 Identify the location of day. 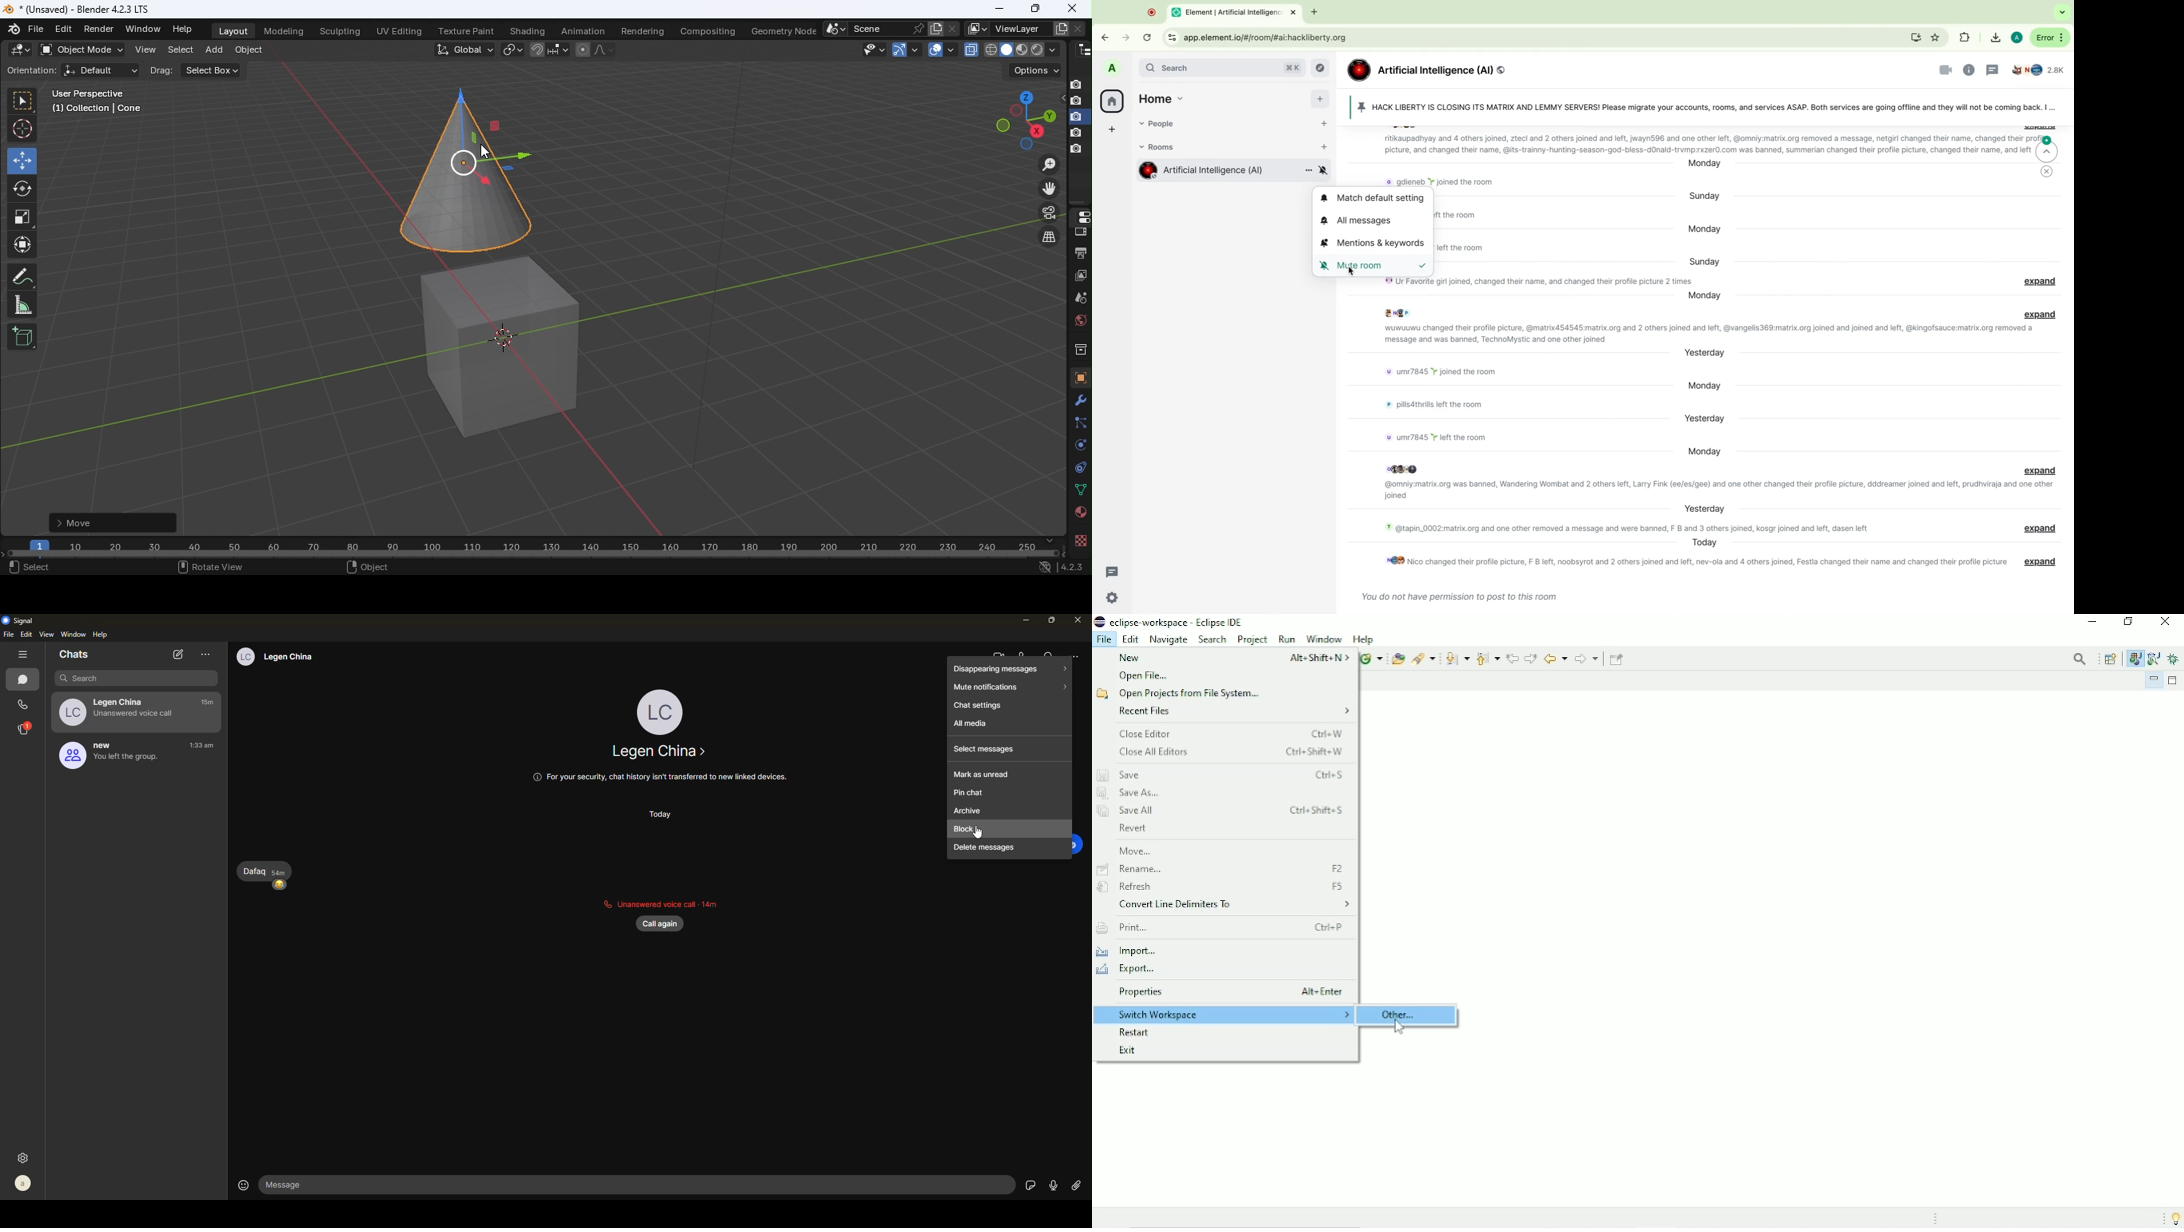
(1701, 508).